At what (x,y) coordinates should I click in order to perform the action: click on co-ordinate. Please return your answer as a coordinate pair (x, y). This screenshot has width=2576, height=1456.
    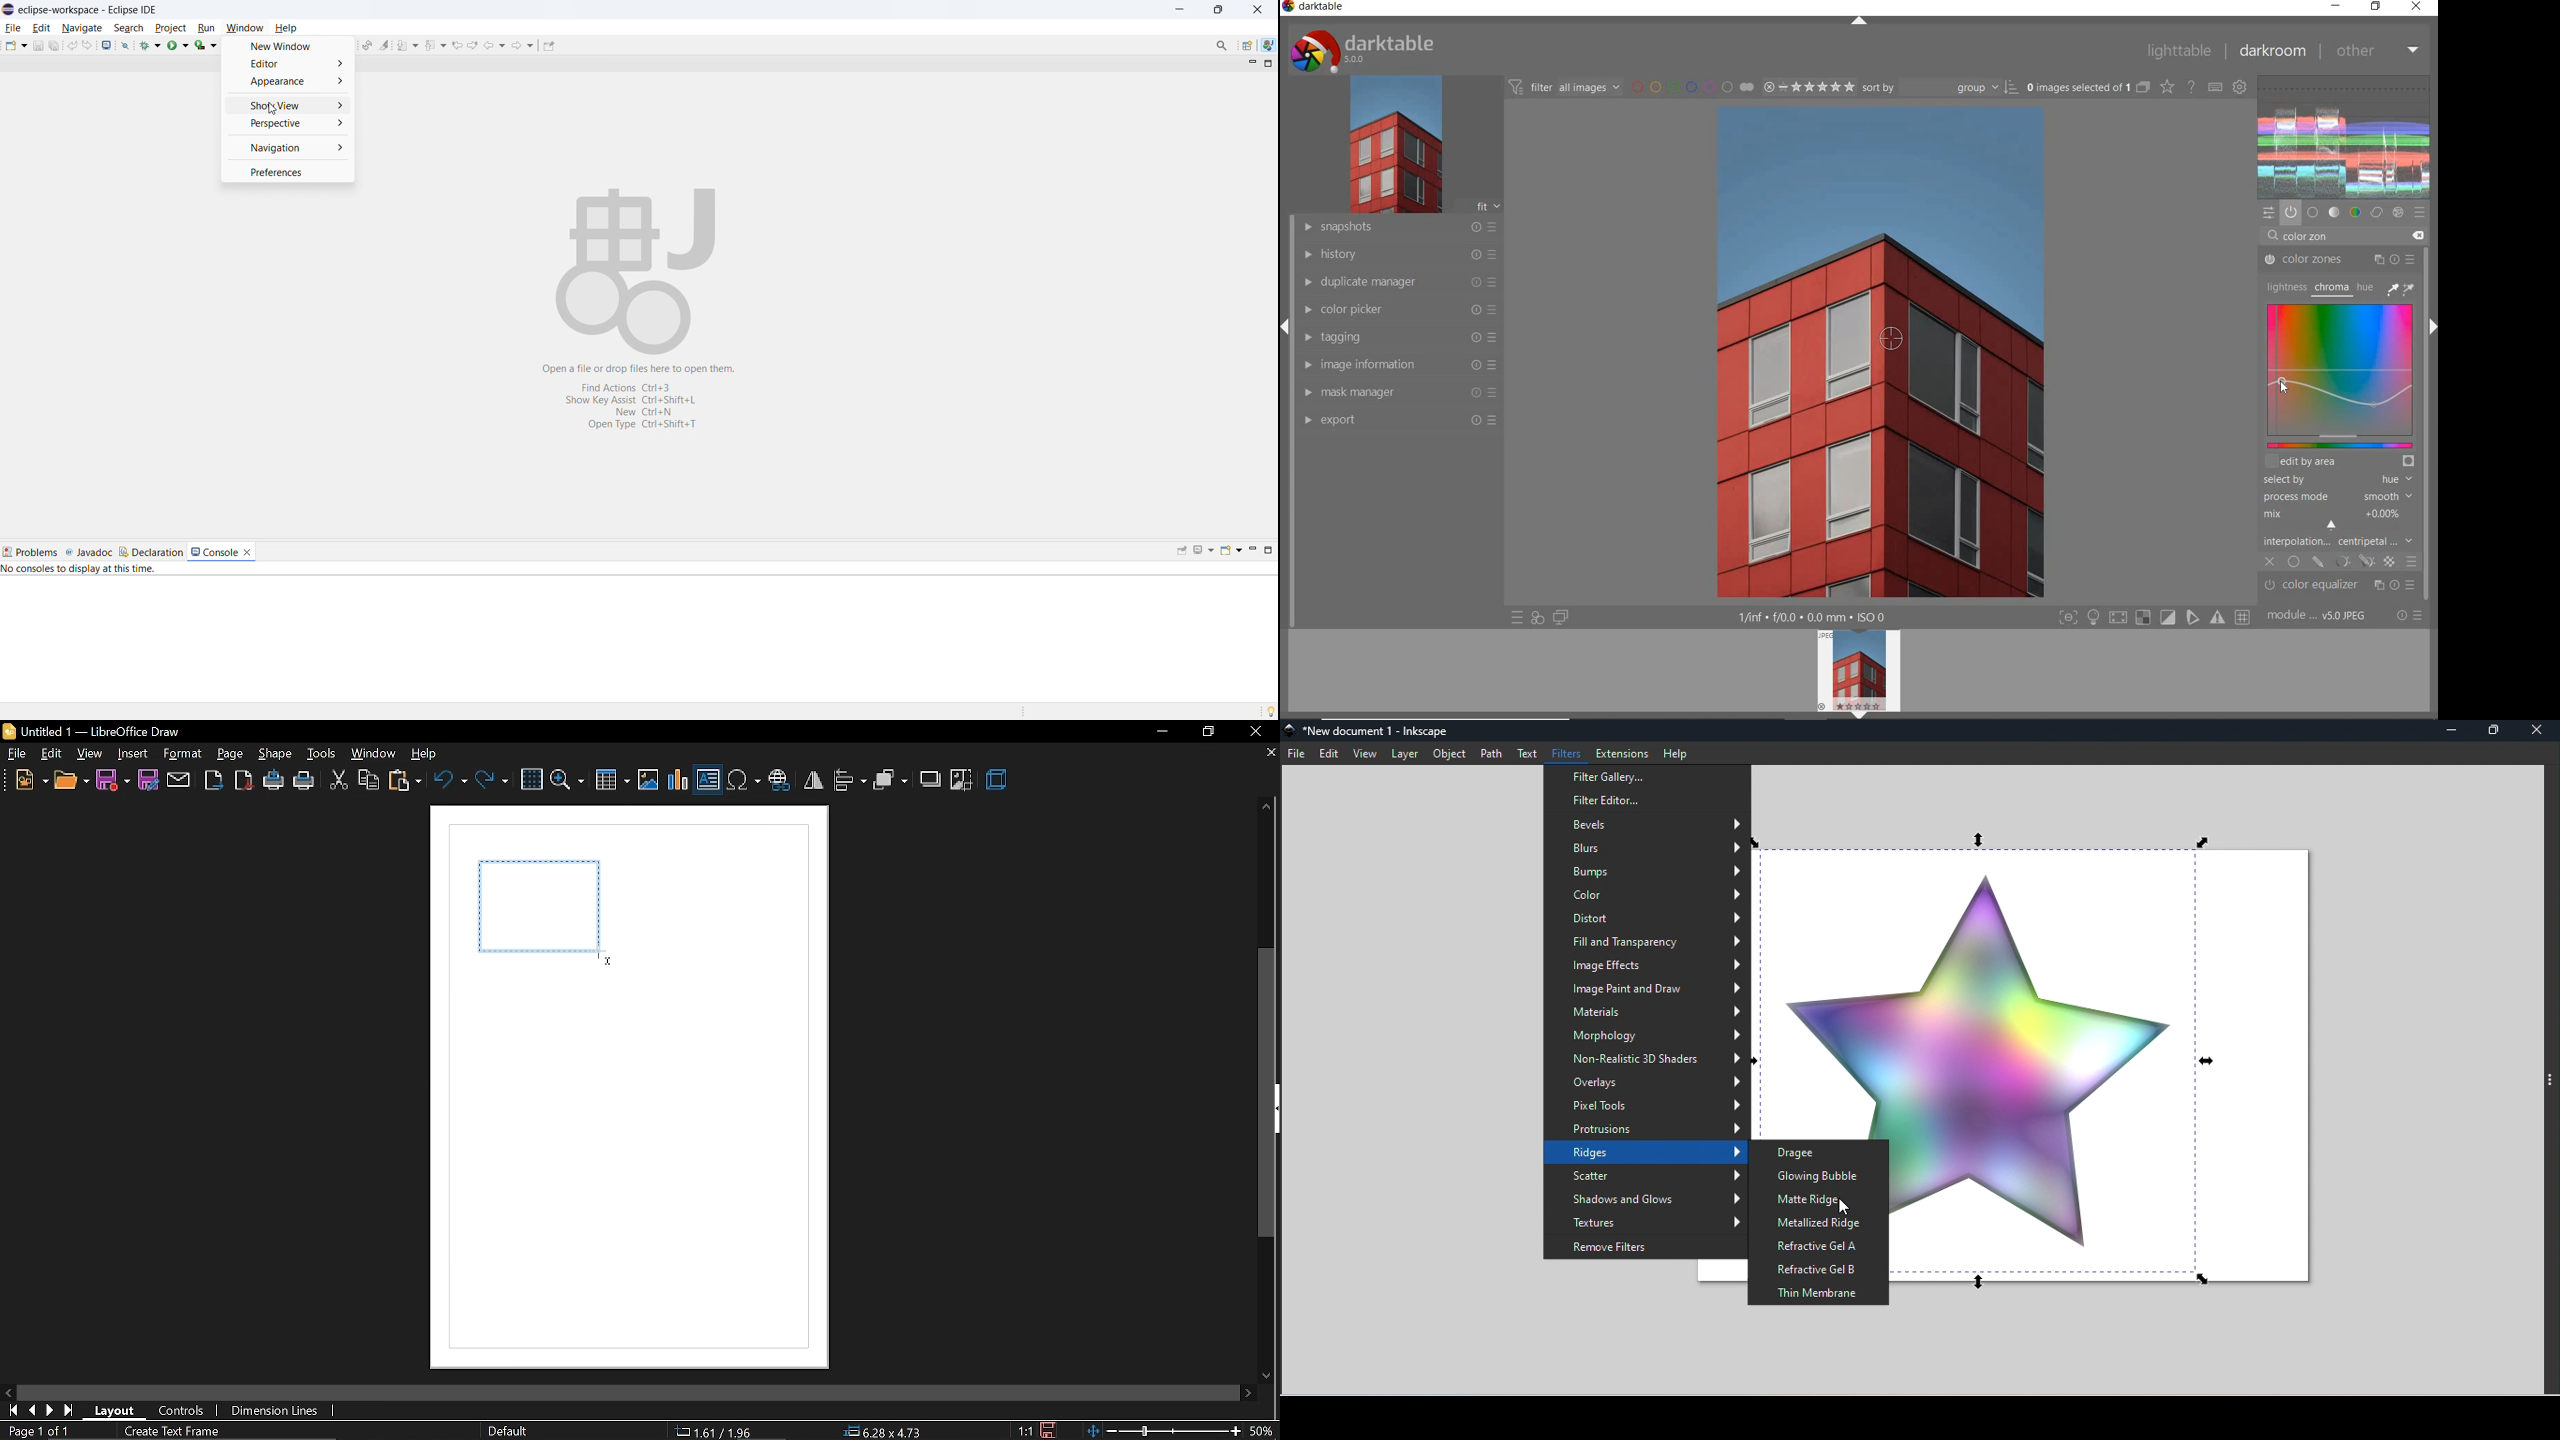
    Looking at the image, I should click on (721, 1431).